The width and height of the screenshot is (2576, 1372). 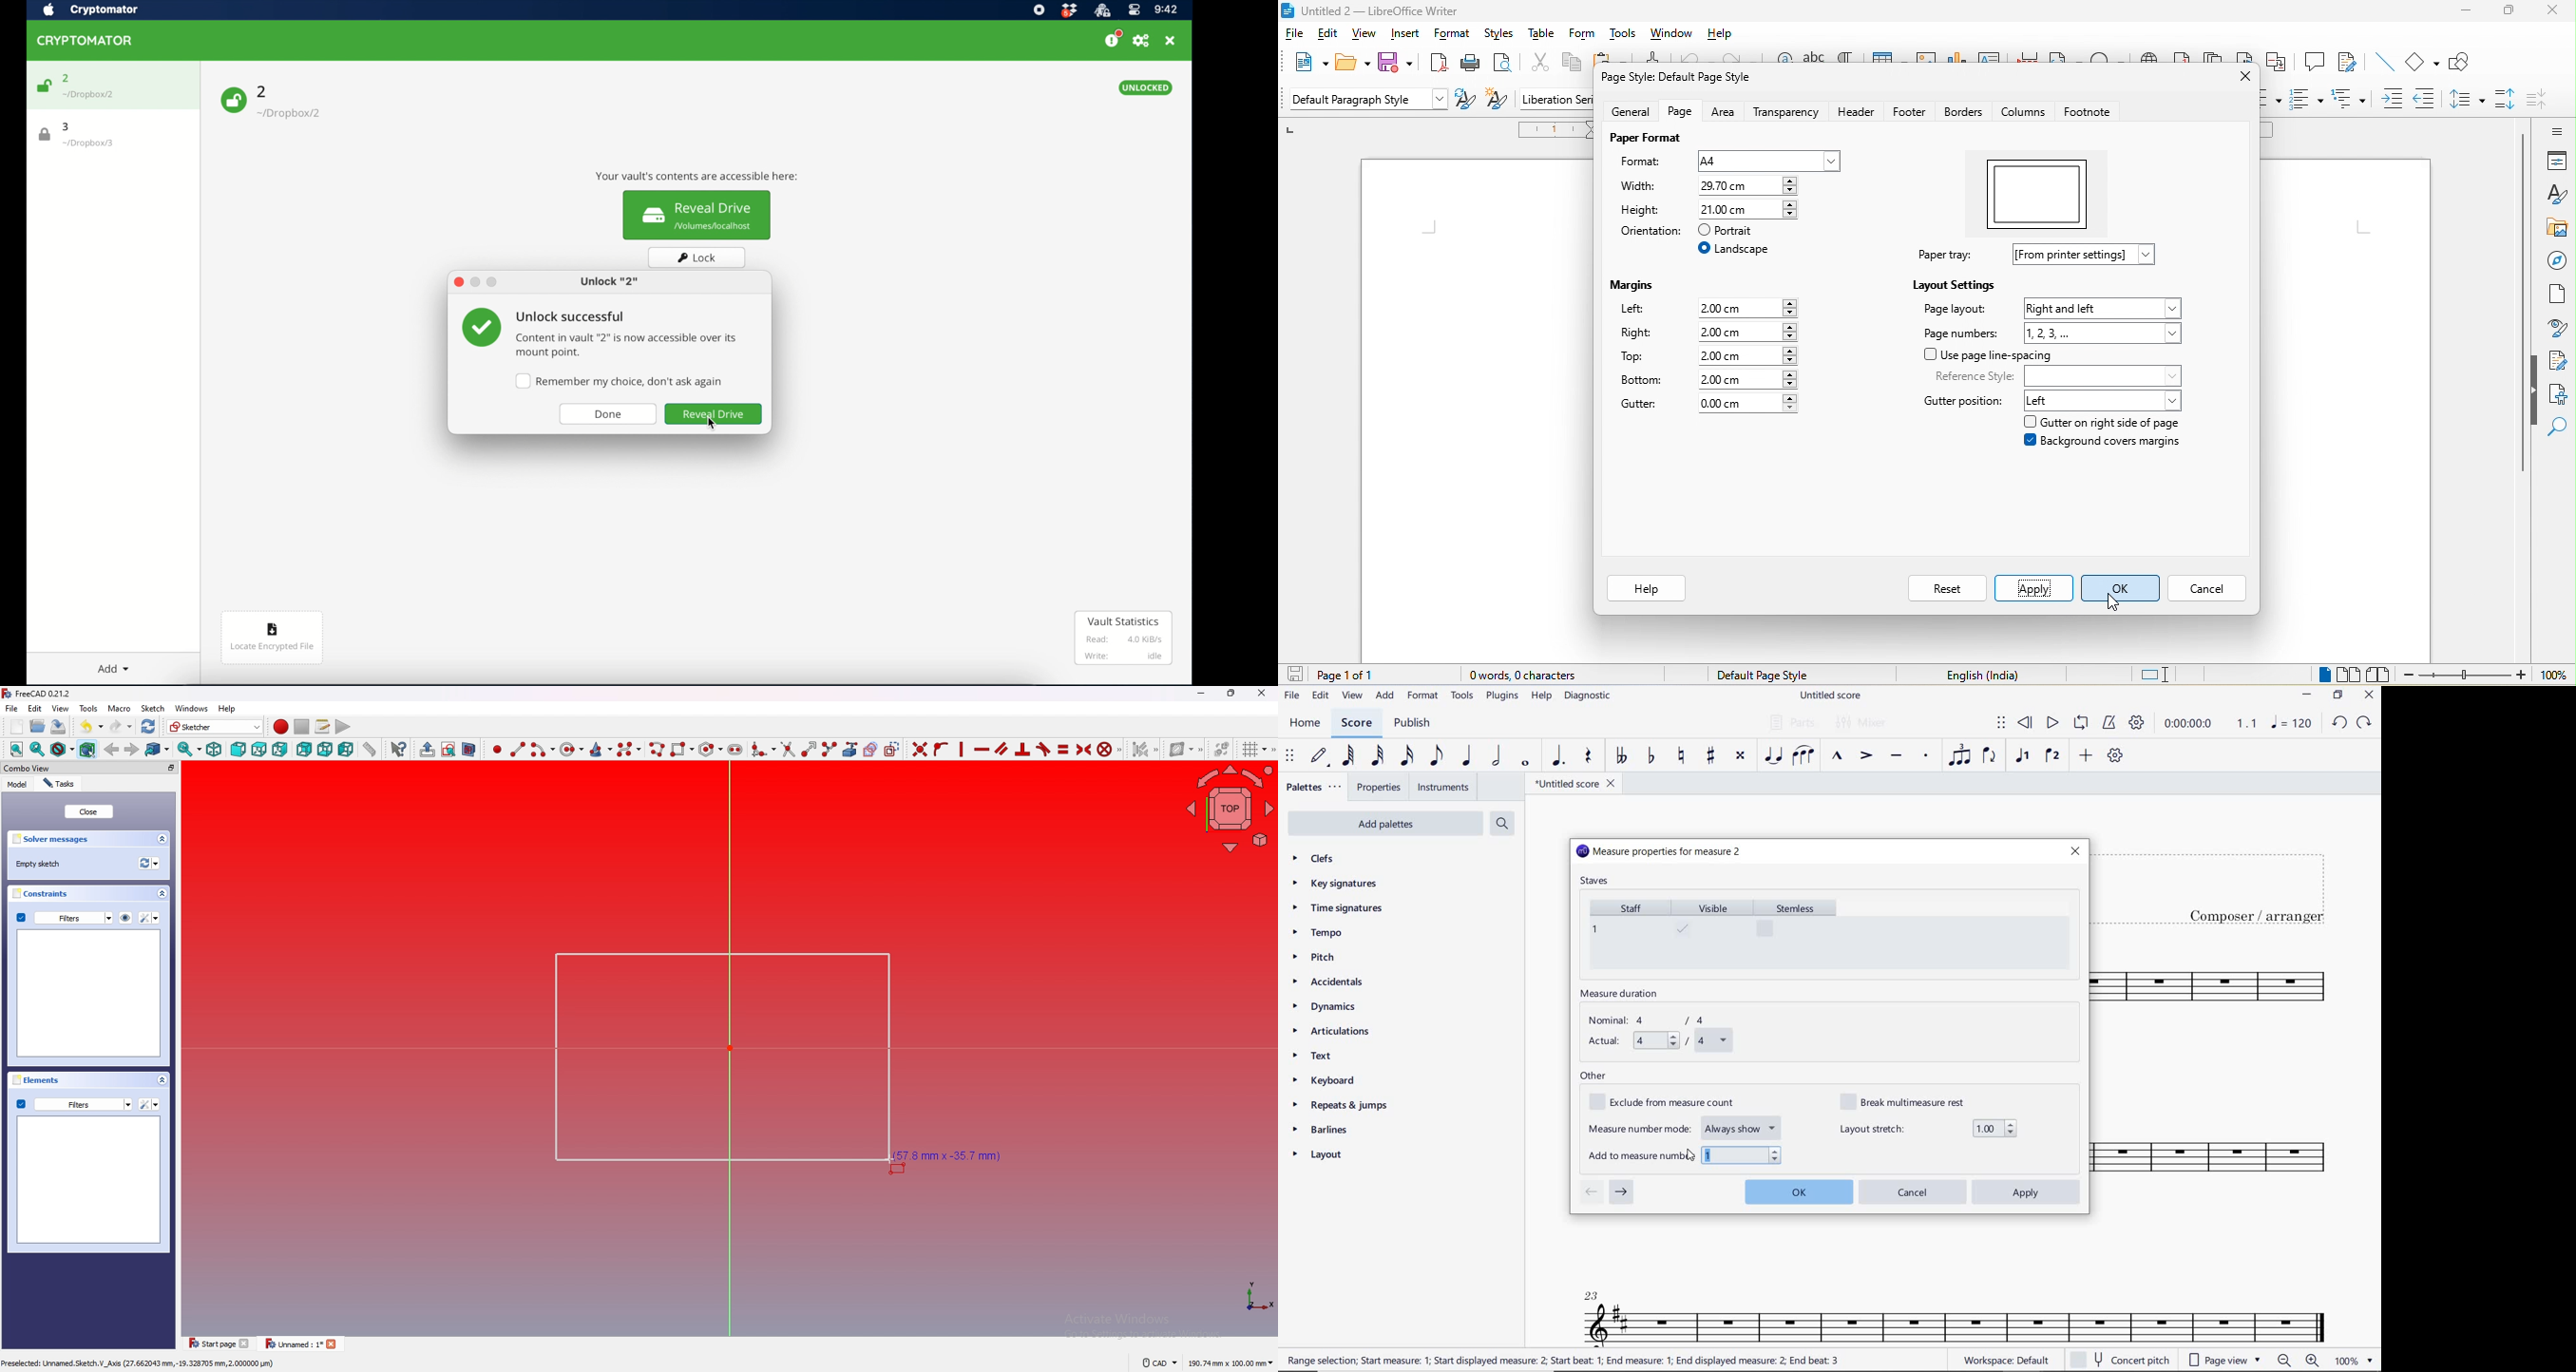 I want to click on maximize, so click(x=2509, y=10).